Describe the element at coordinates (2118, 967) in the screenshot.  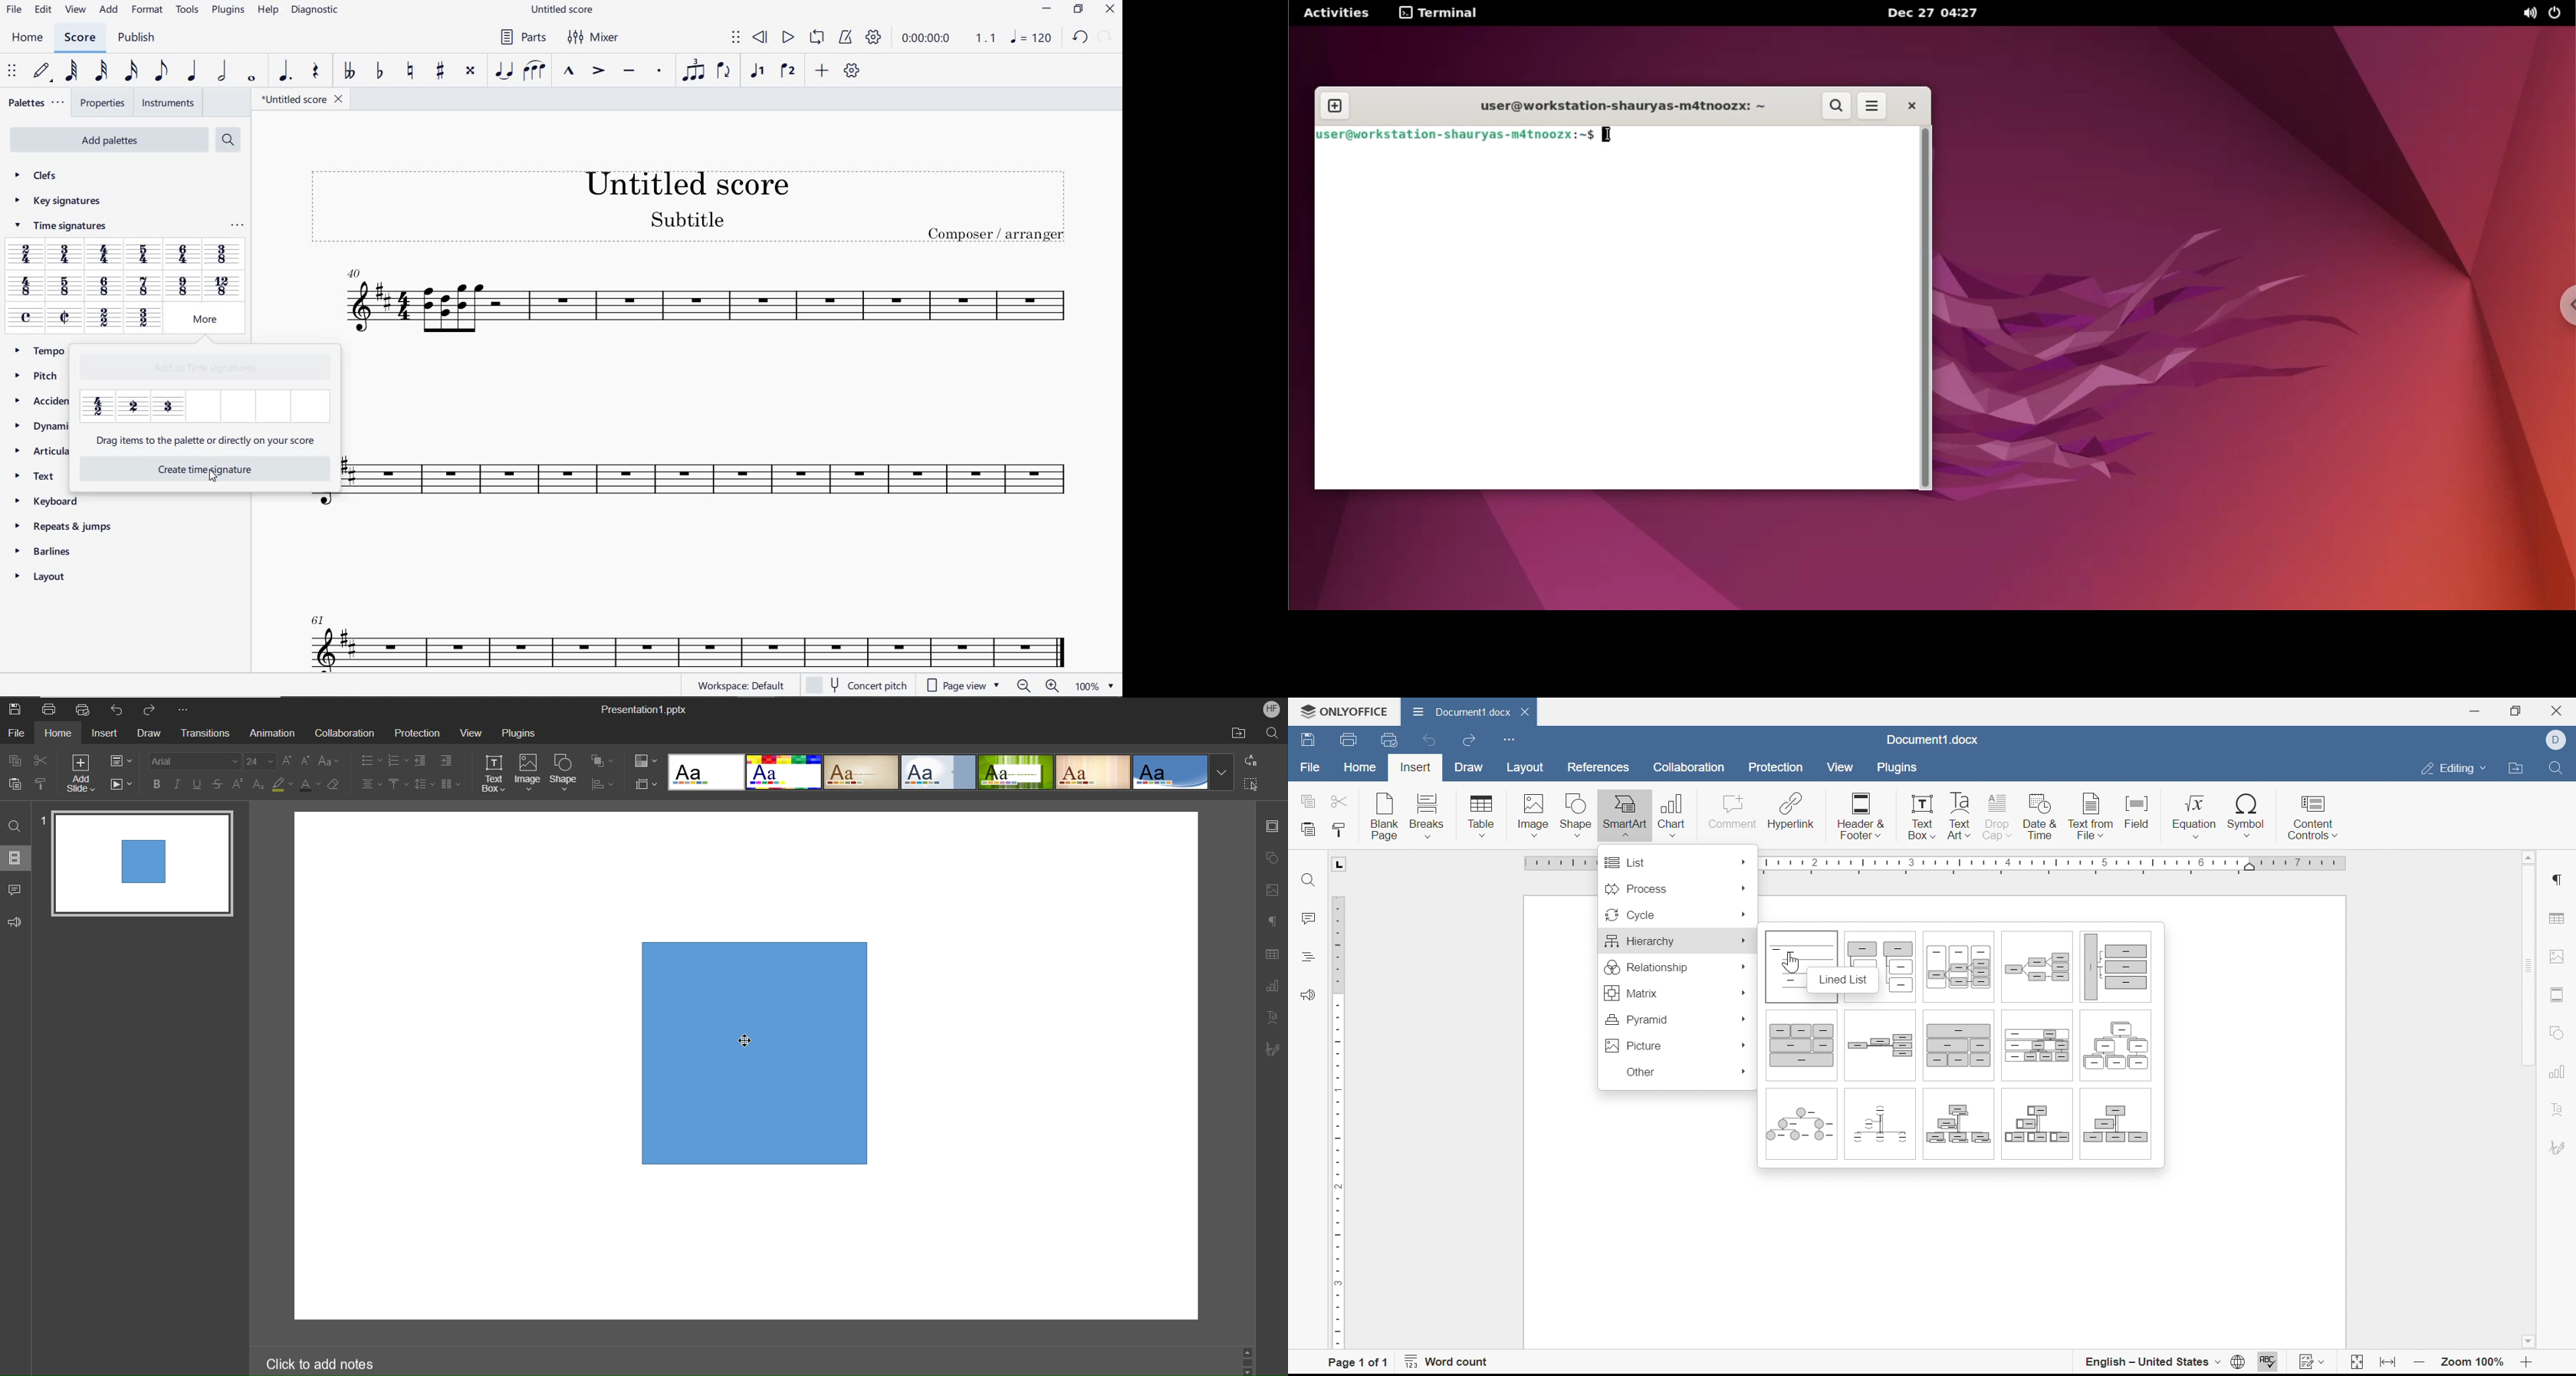
I see `Horizontal multi-level hirarchy` at that location.